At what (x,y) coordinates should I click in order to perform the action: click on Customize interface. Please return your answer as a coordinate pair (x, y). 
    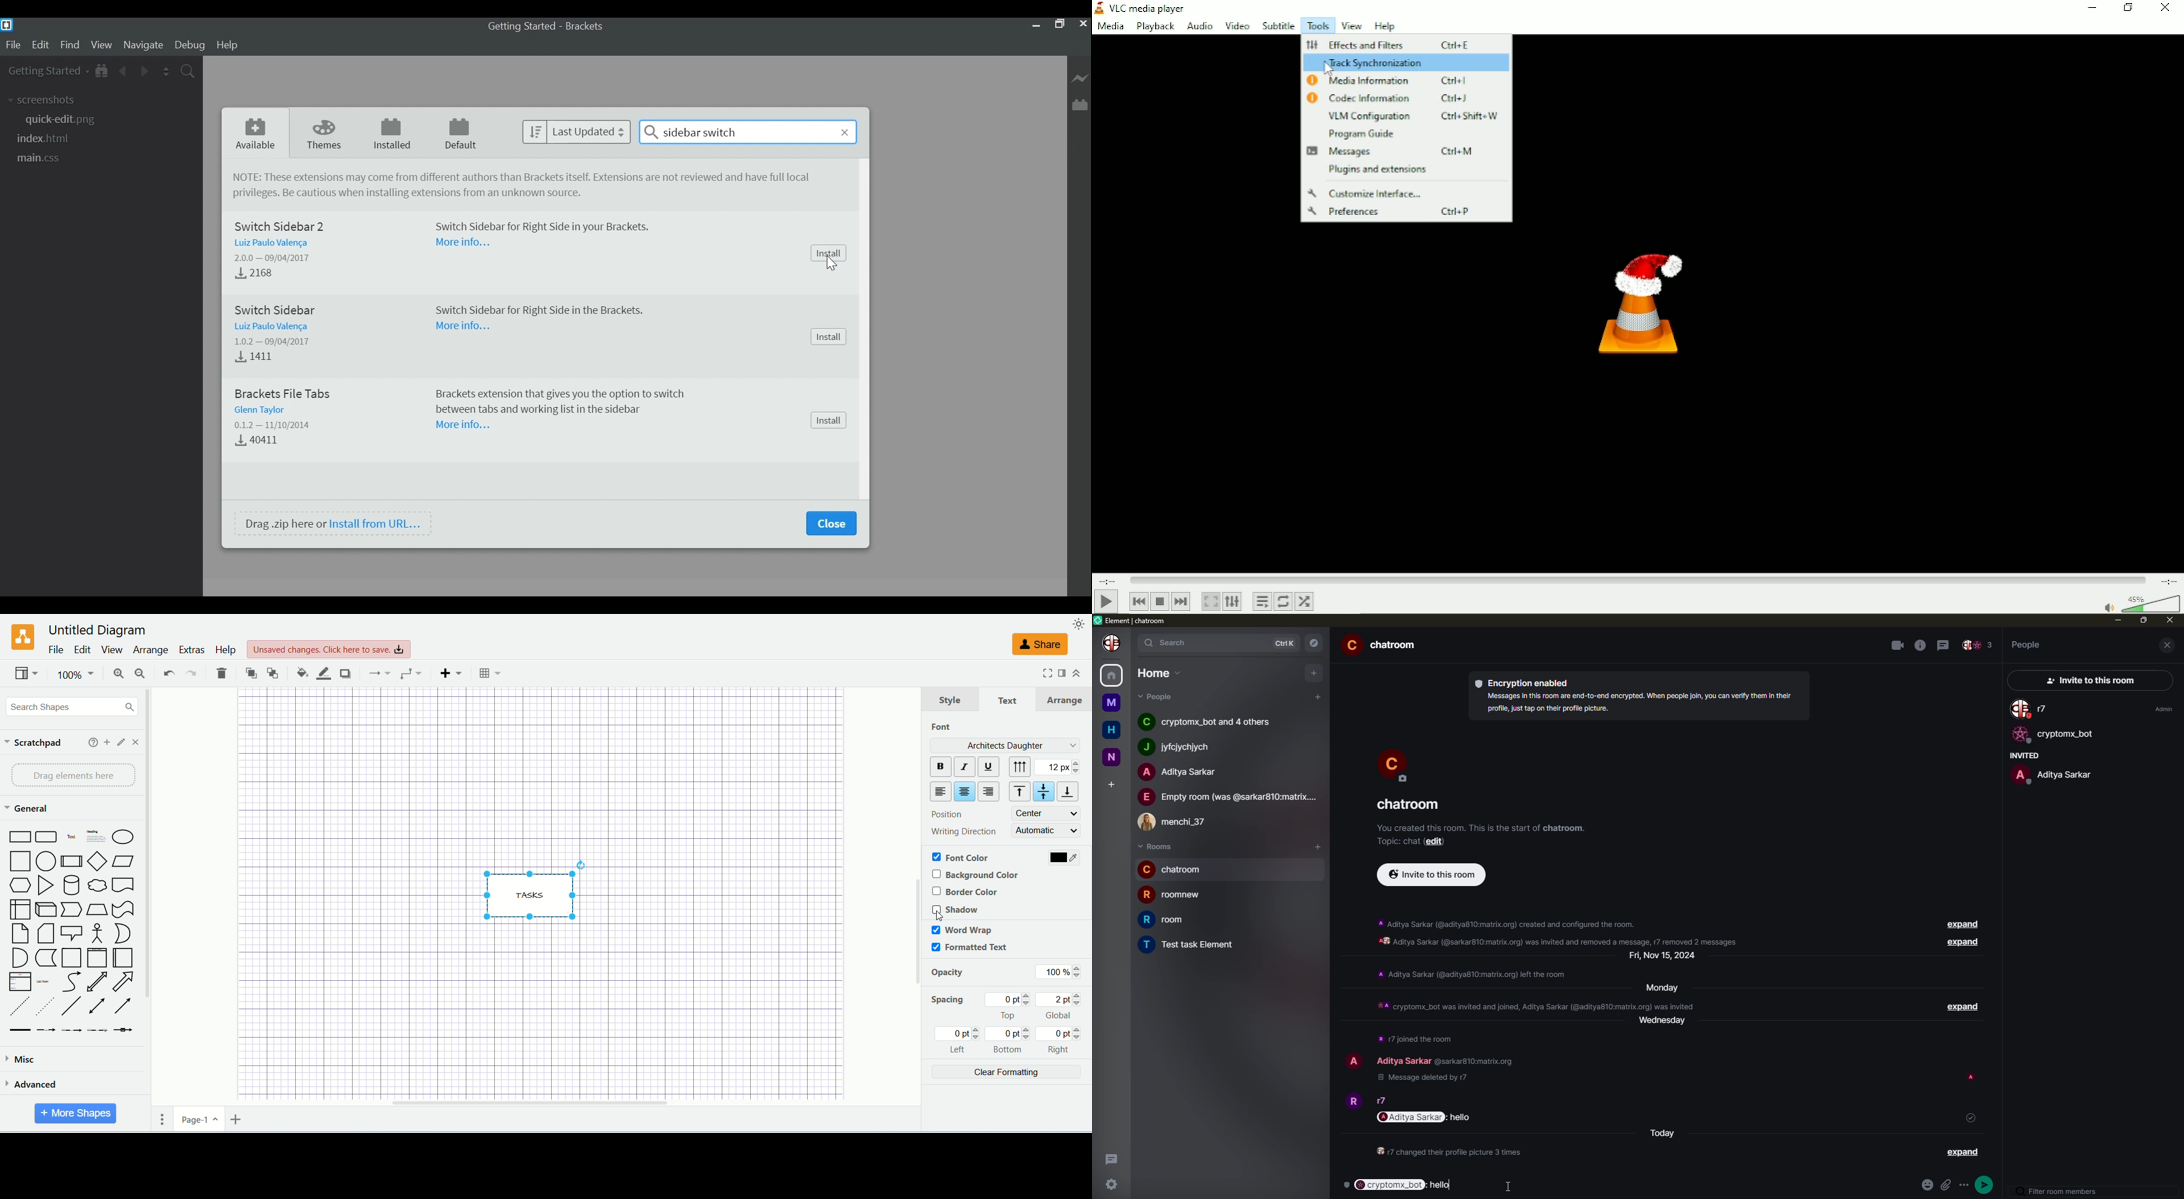
    Looking at the image, I should click on (1369, 193).